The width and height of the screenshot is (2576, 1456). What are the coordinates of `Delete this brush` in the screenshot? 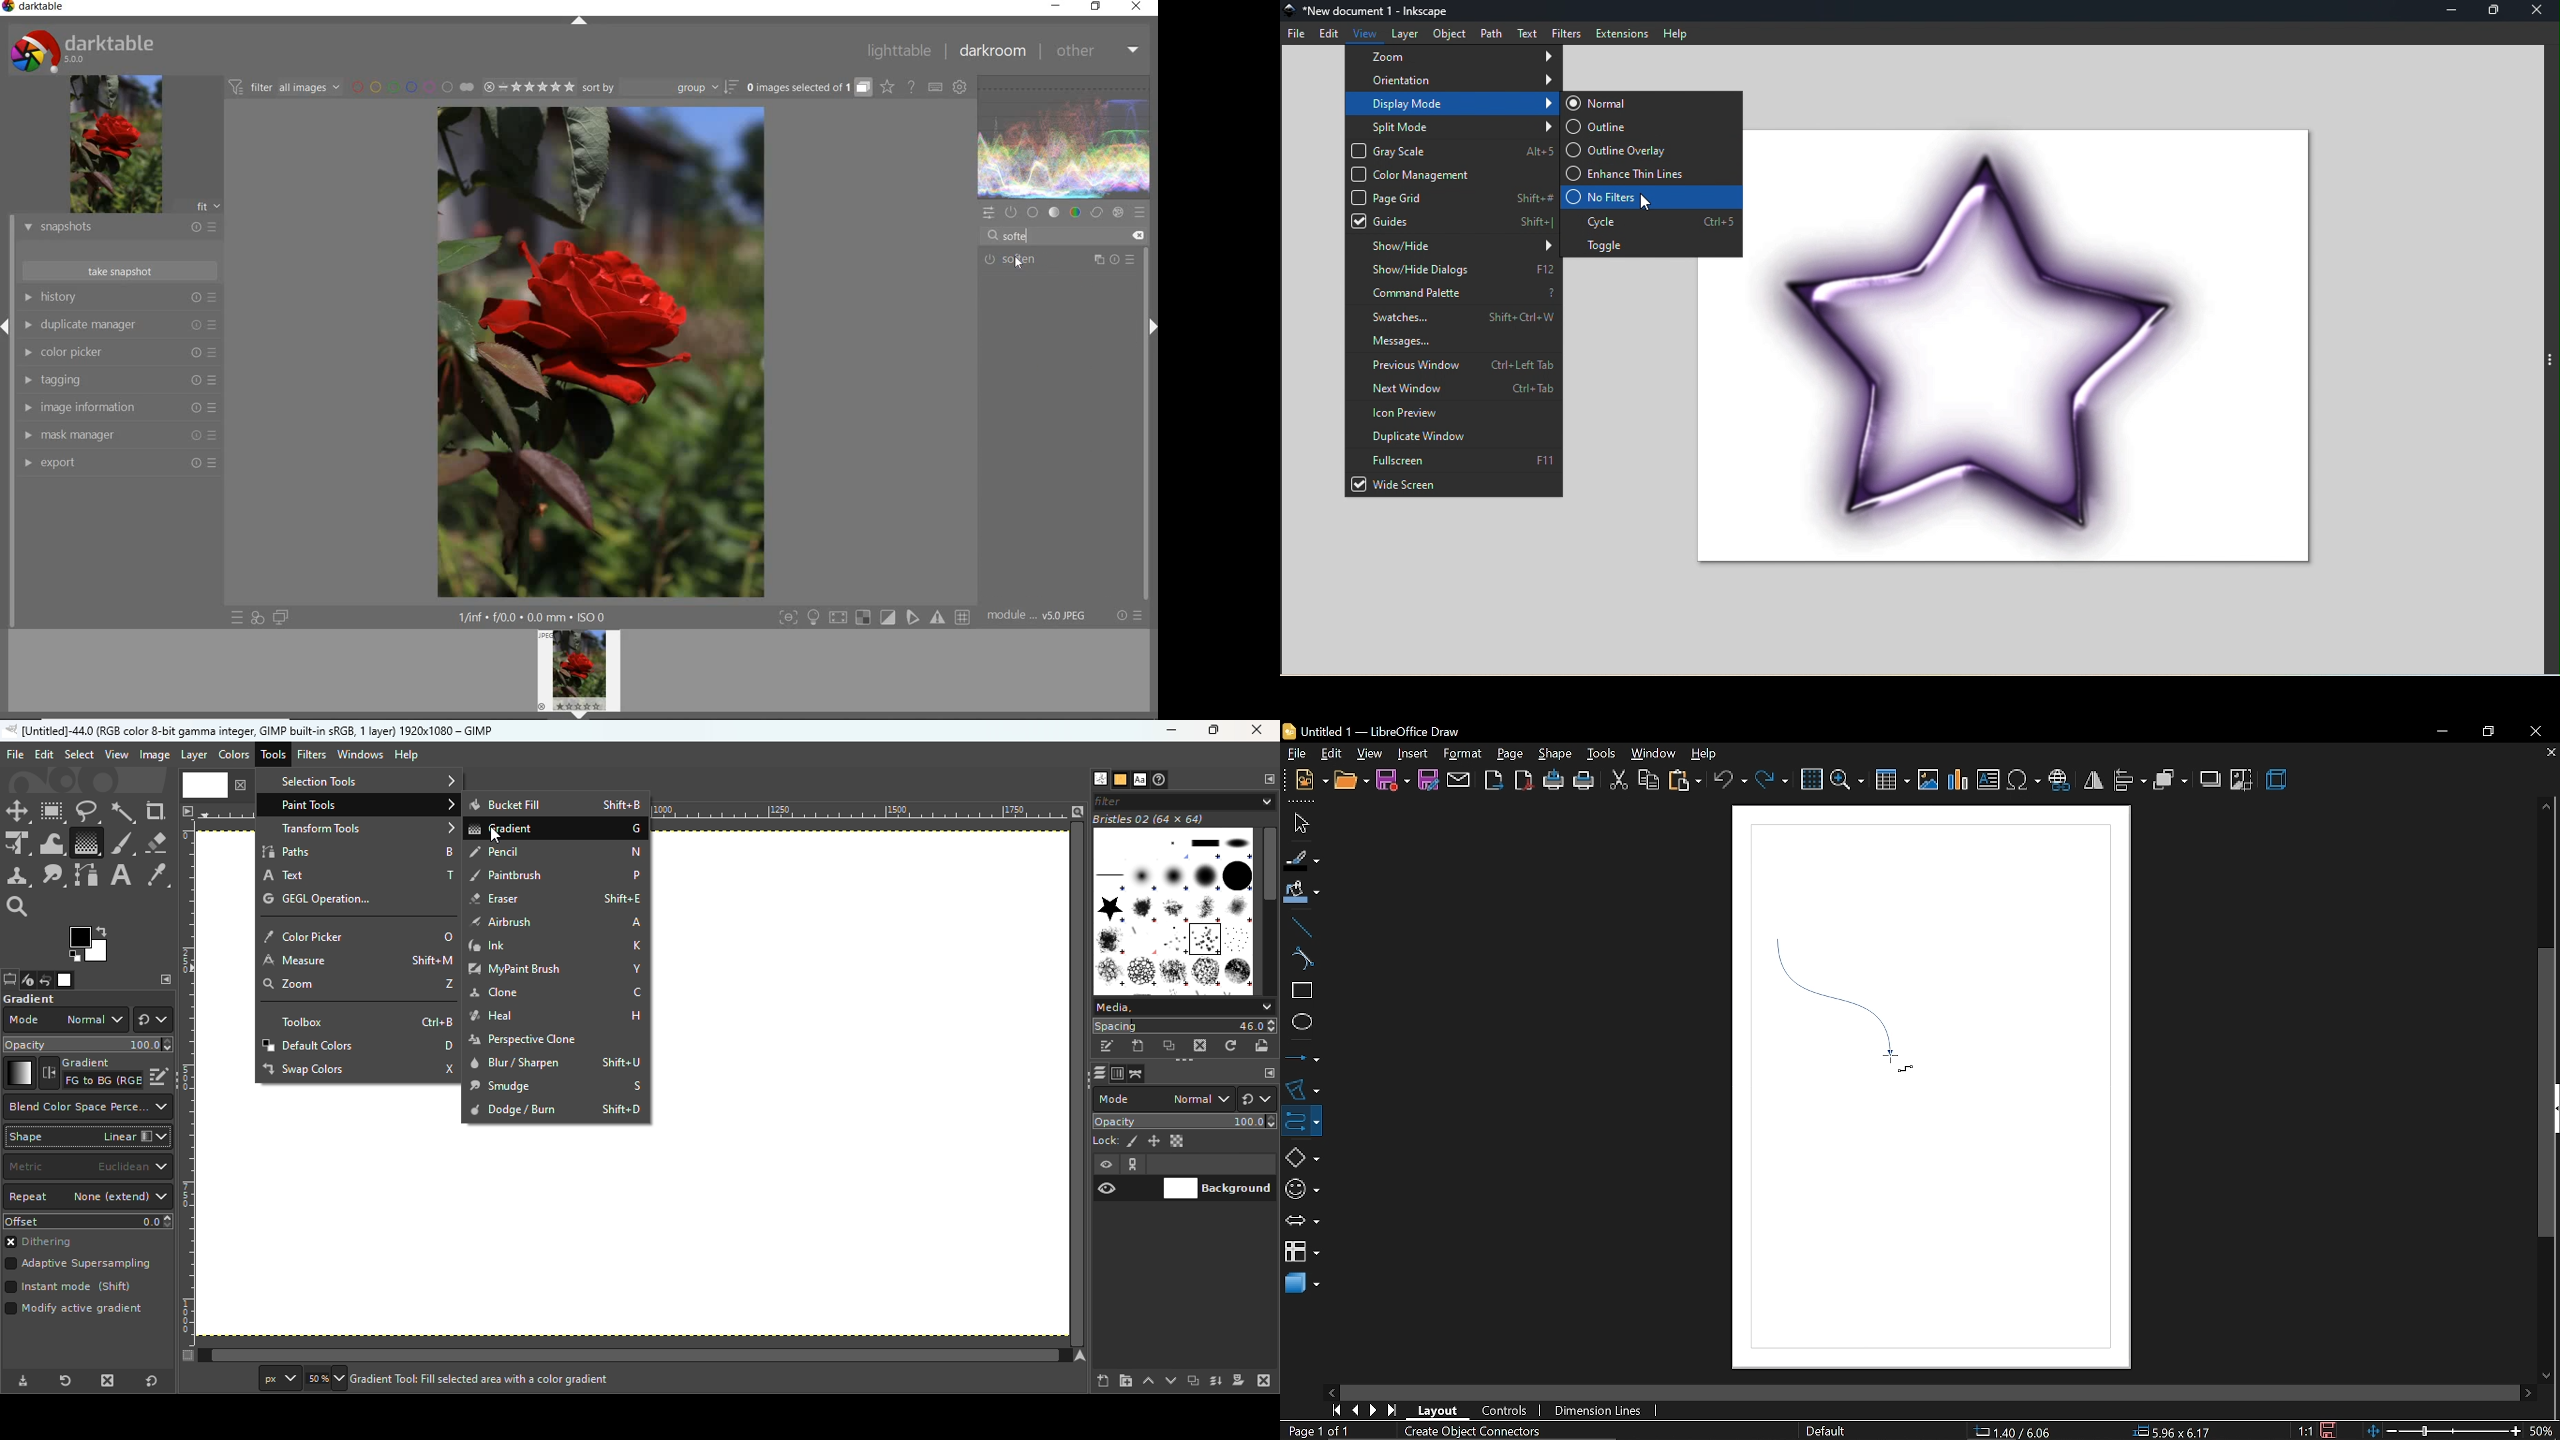 It's located at (1201, 1045).